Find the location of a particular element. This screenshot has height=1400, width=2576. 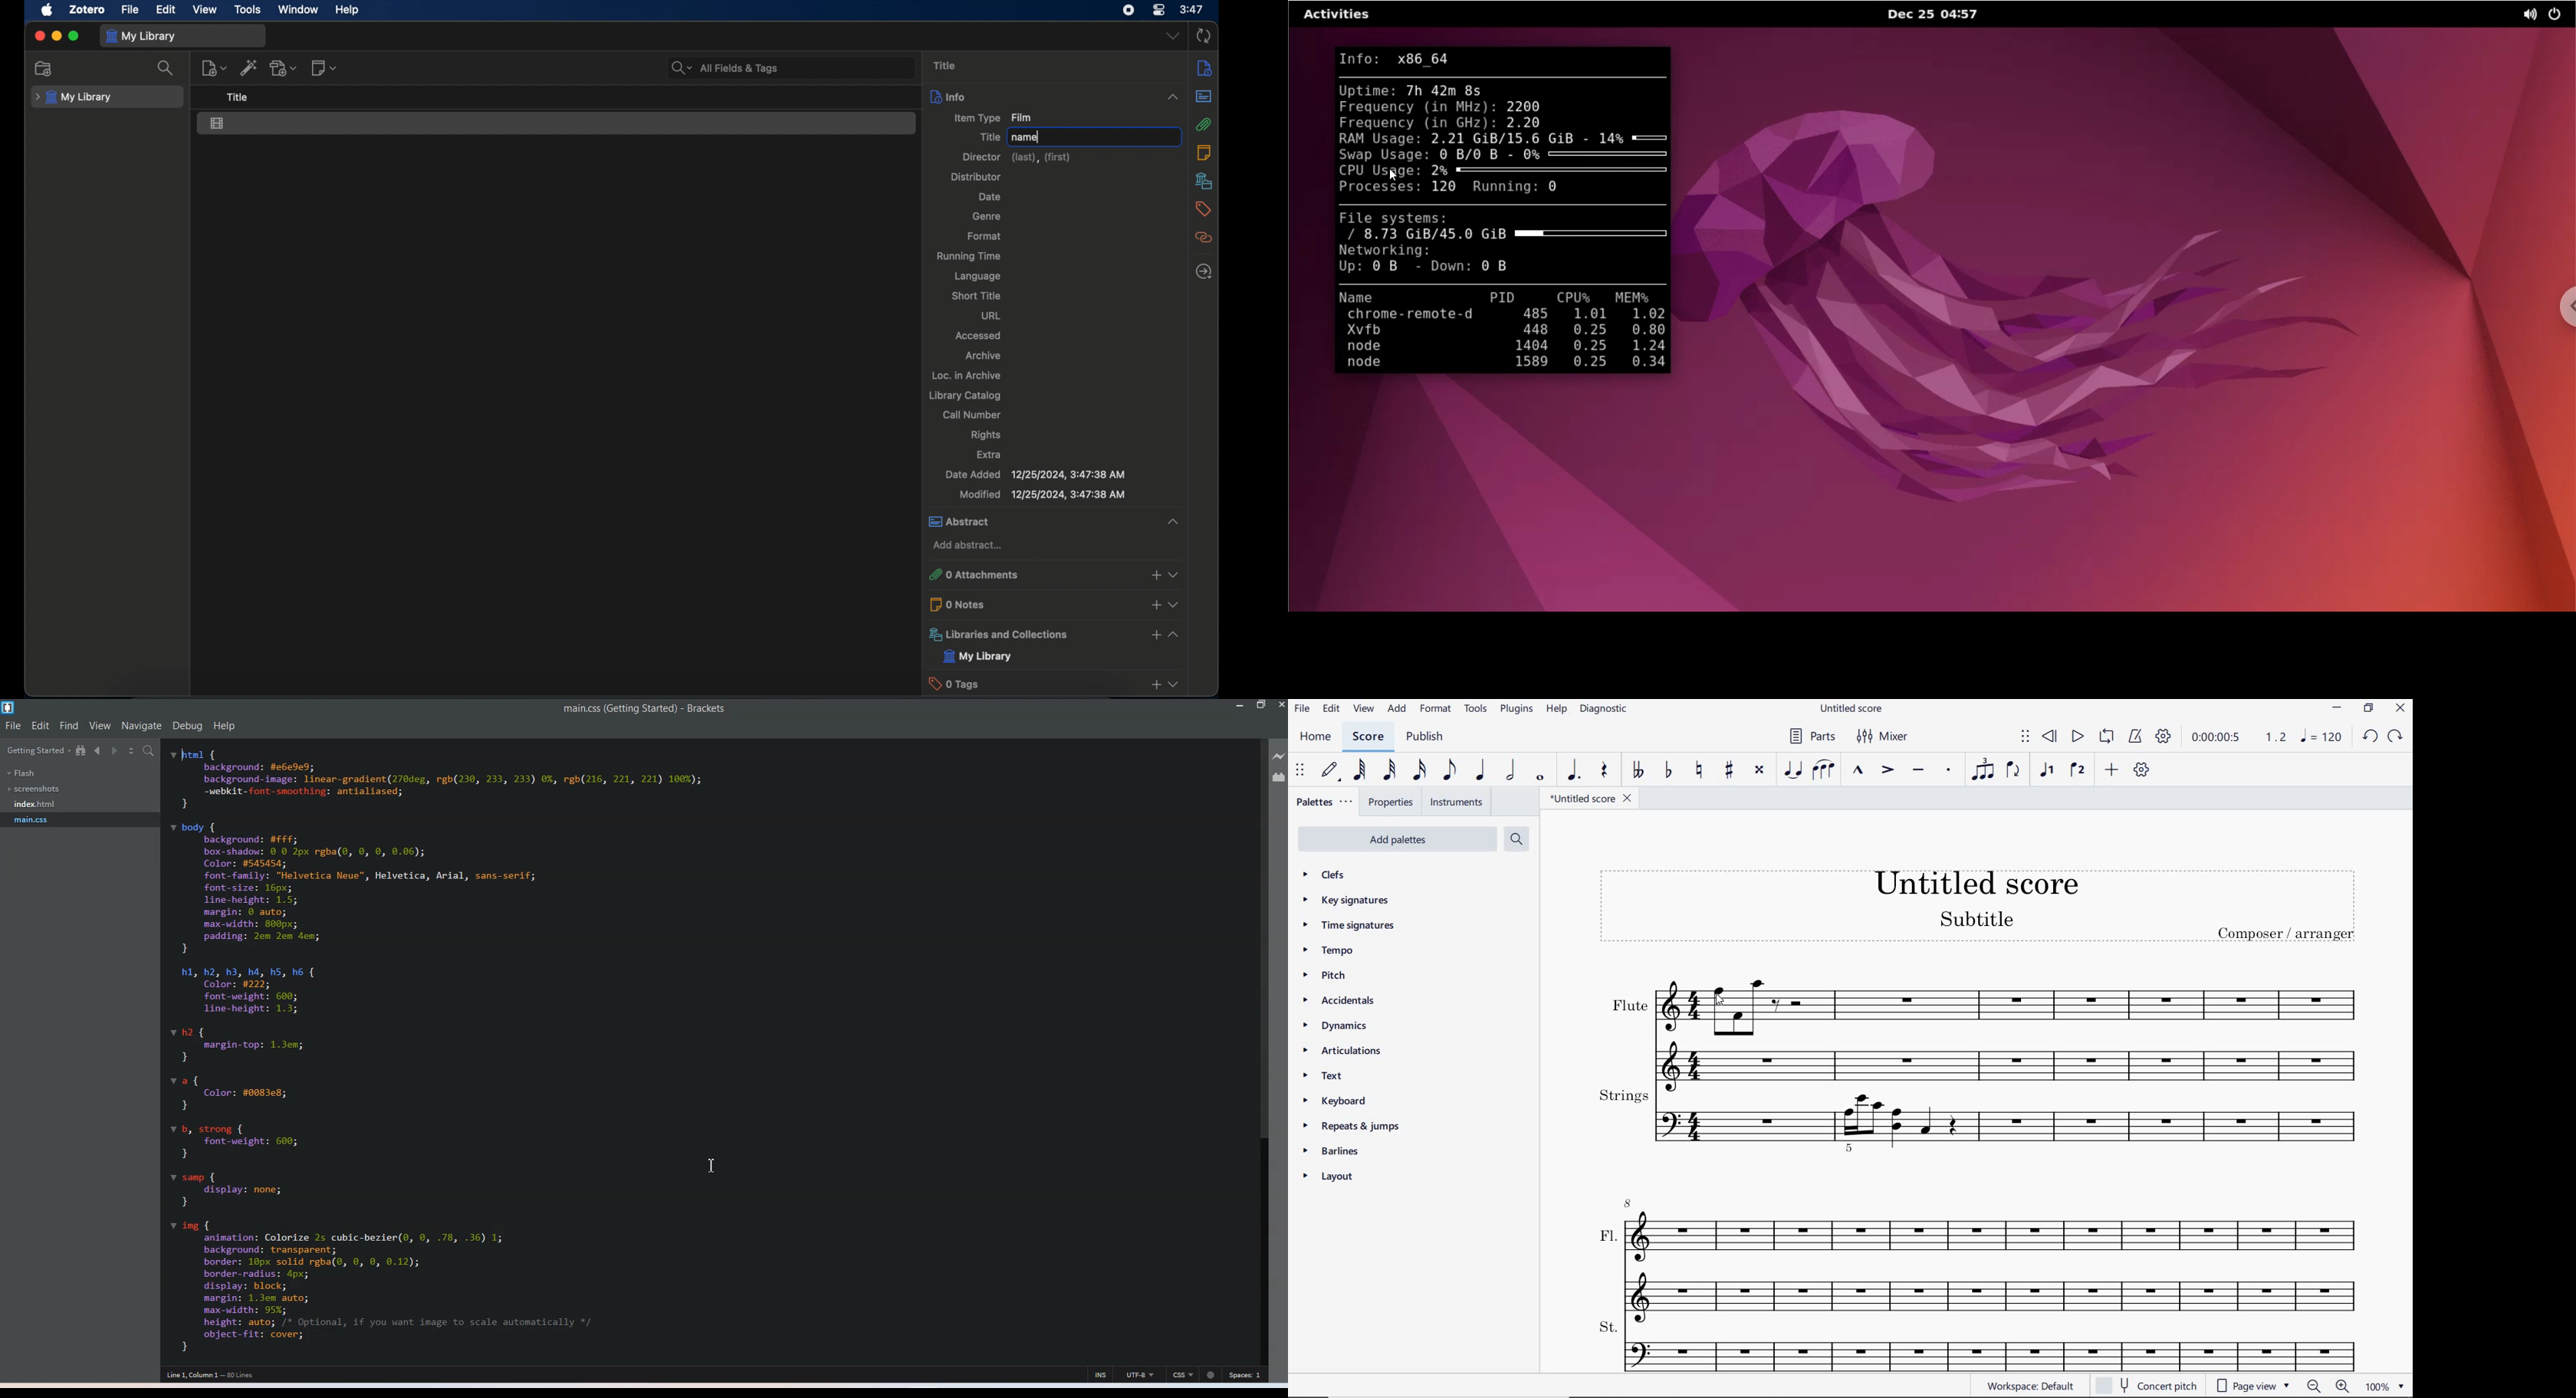

ACCENT is located at coordinates (1887, 771).